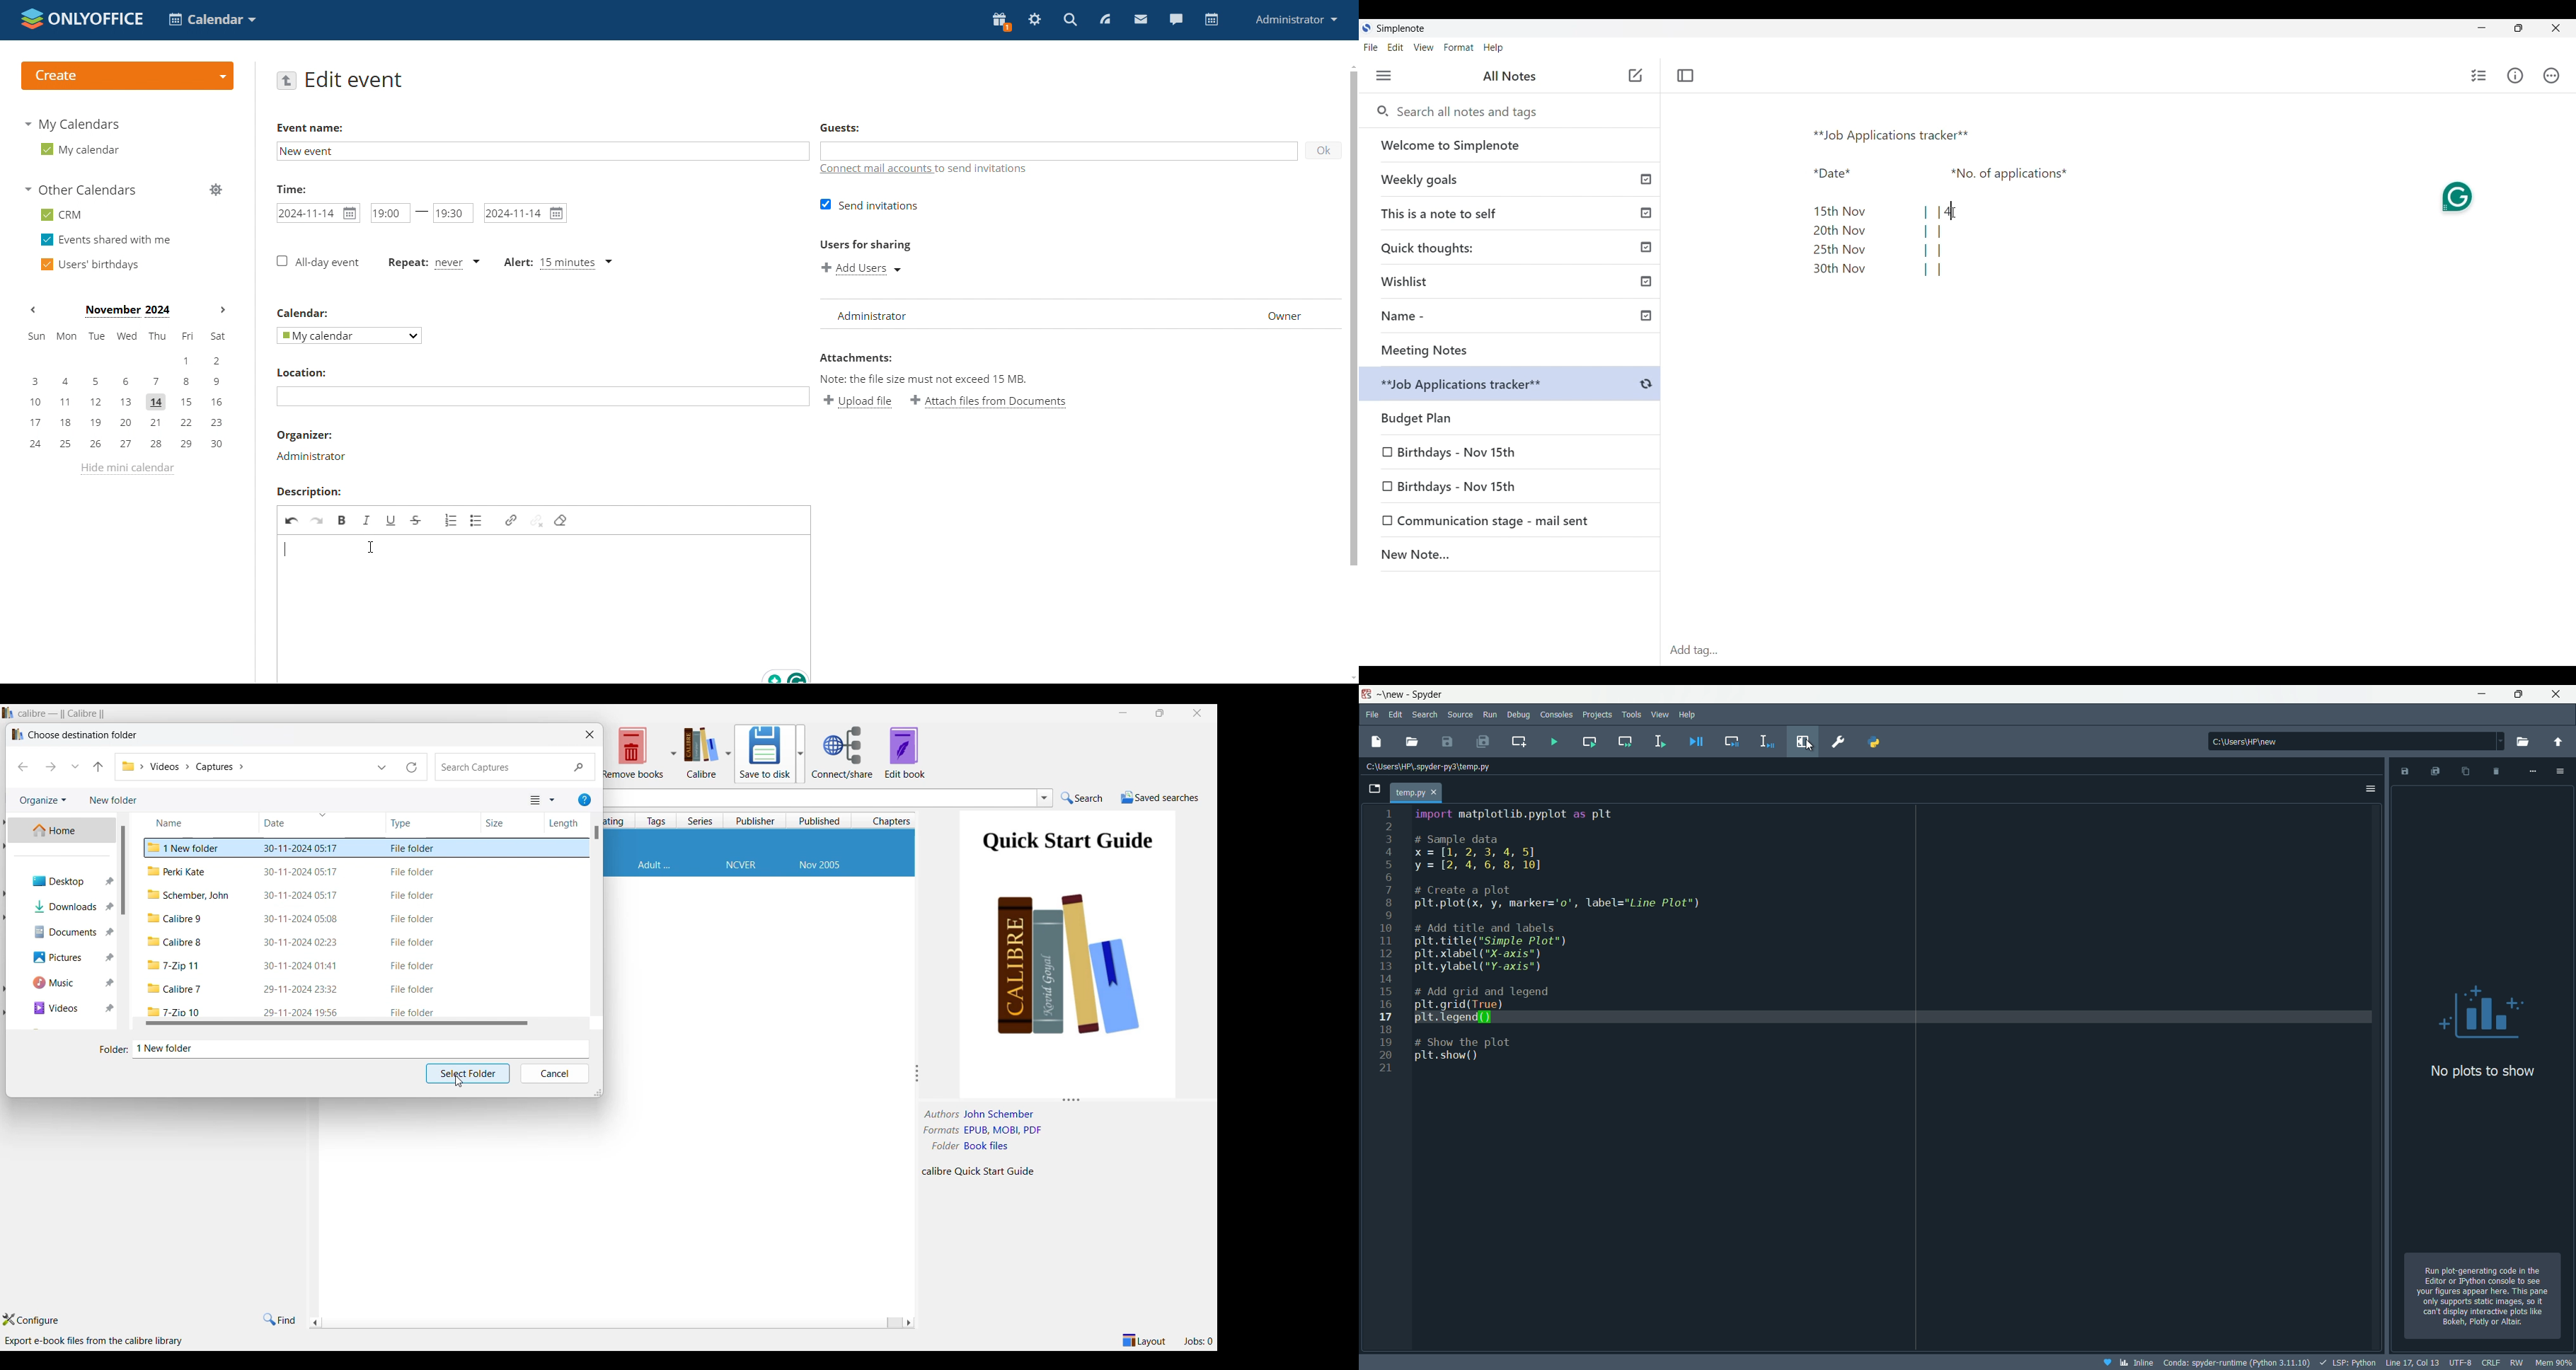 This screenshot has width=2576, height=1372. Describe the element at coordinates (62, 714) in the screenshot. I see `Software name` at that location.